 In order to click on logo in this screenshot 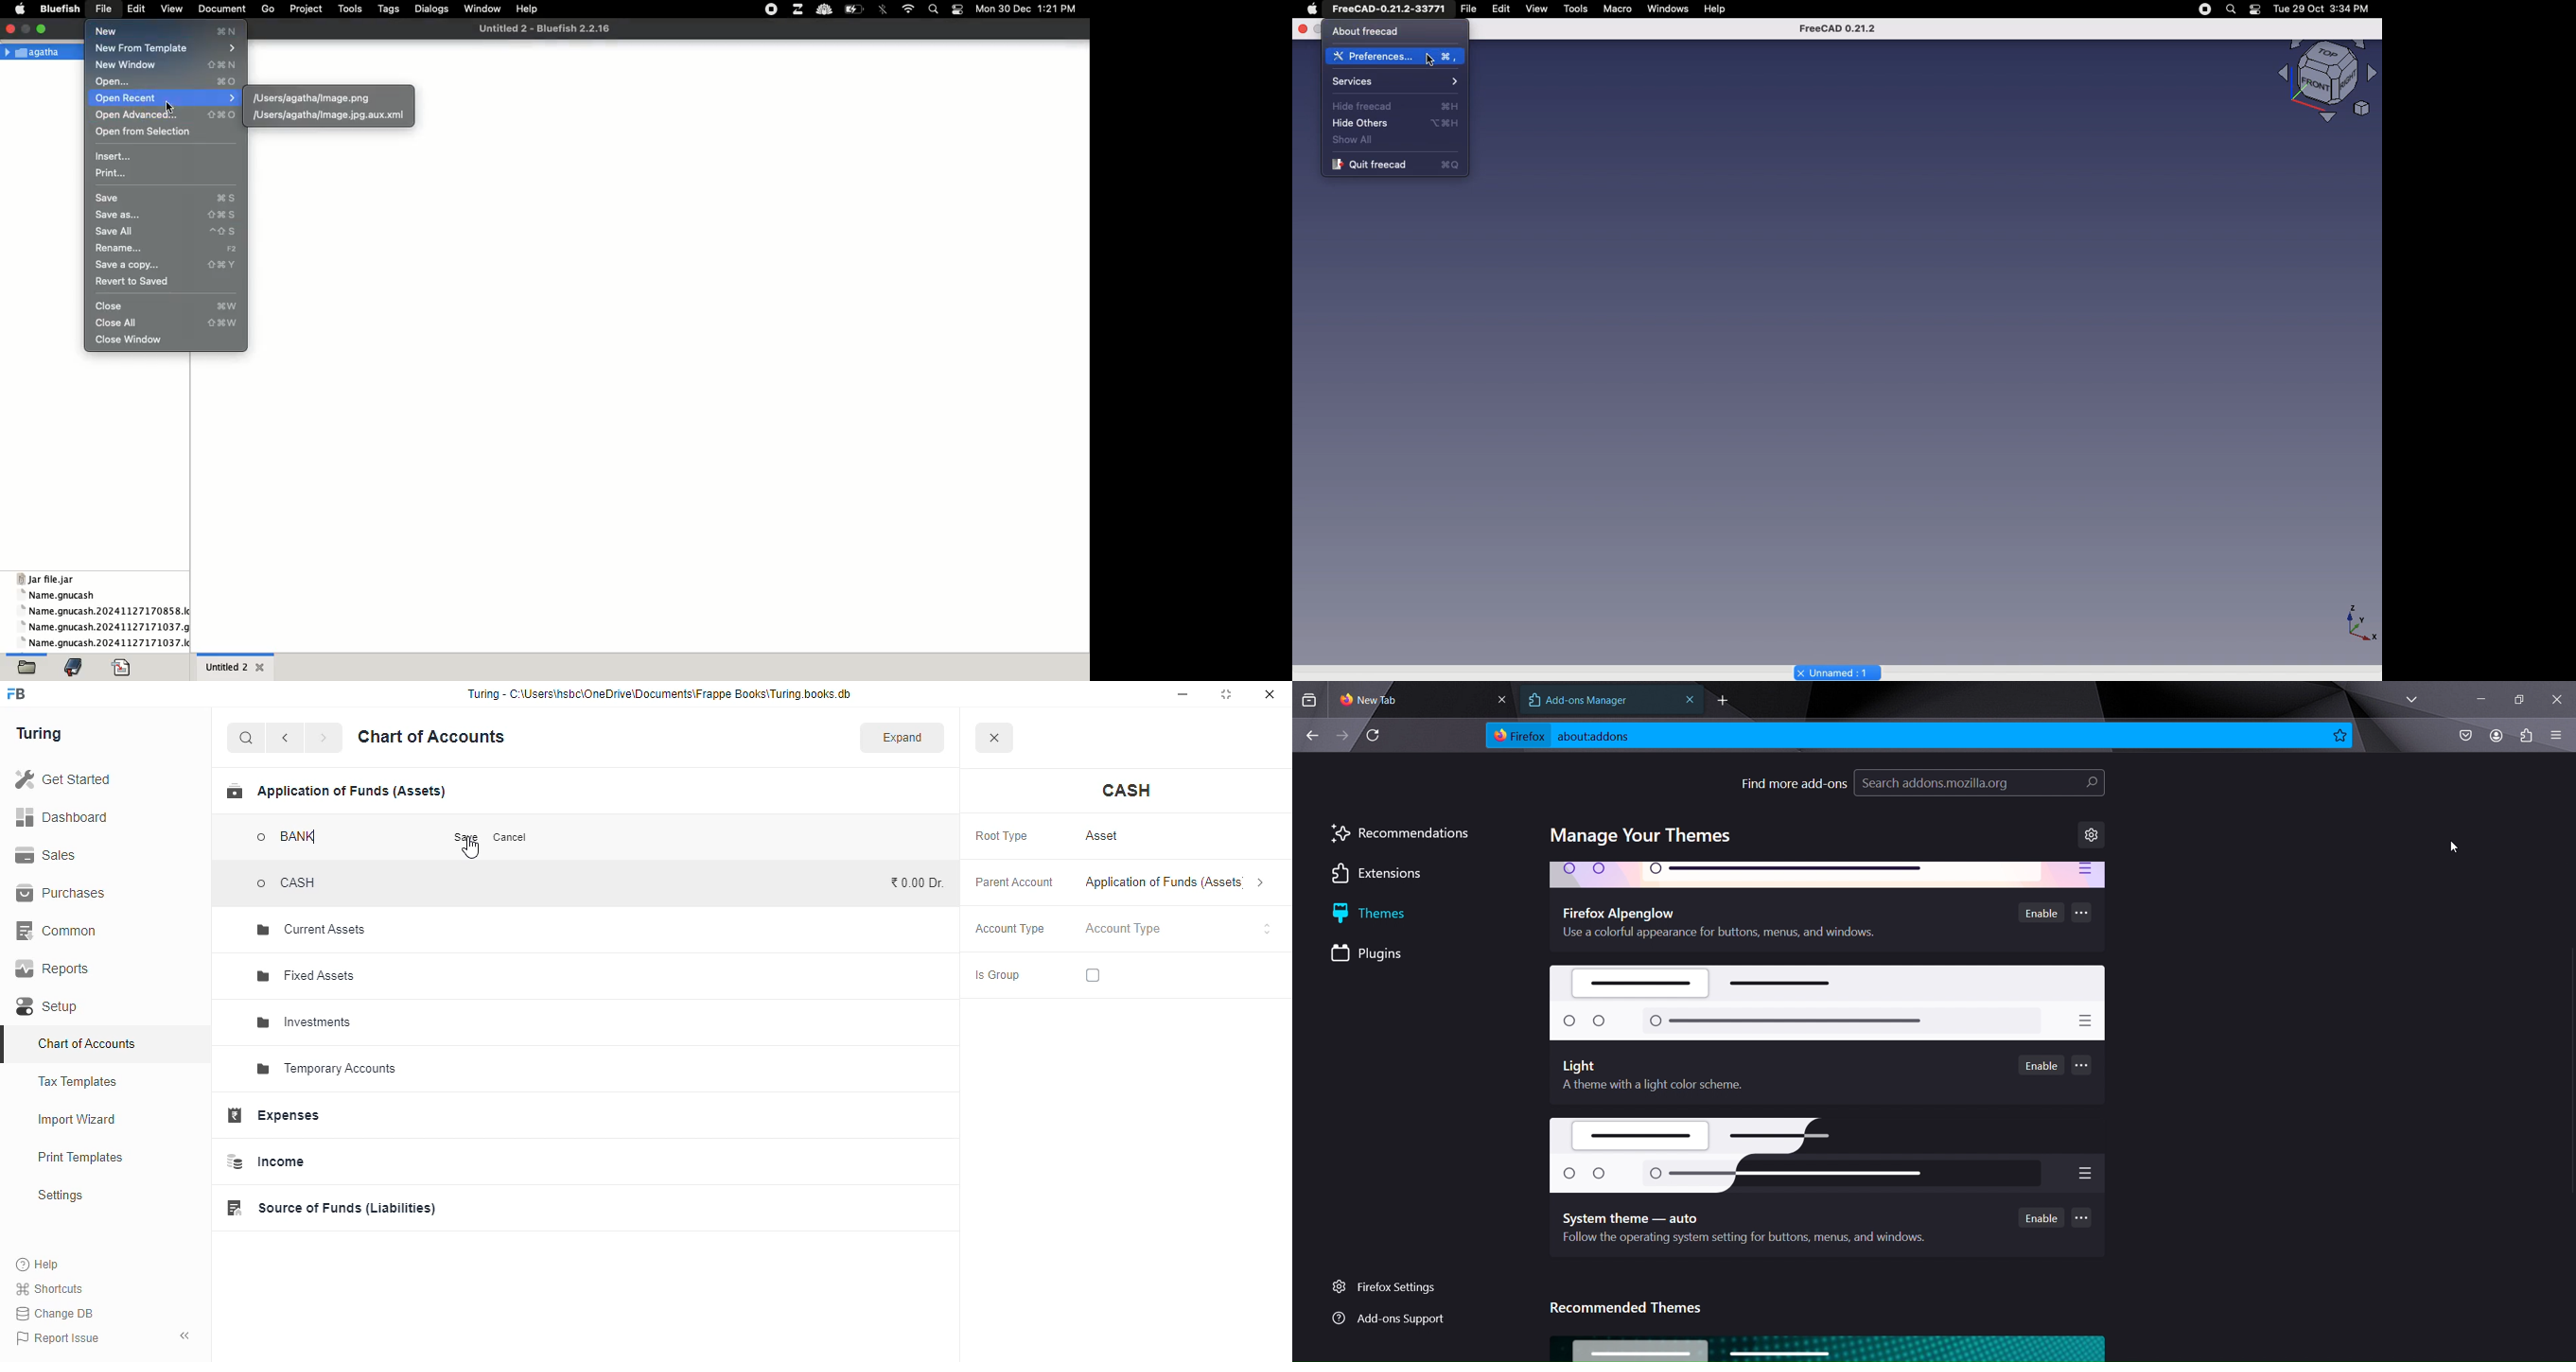, I will do `click(17, 693)`.